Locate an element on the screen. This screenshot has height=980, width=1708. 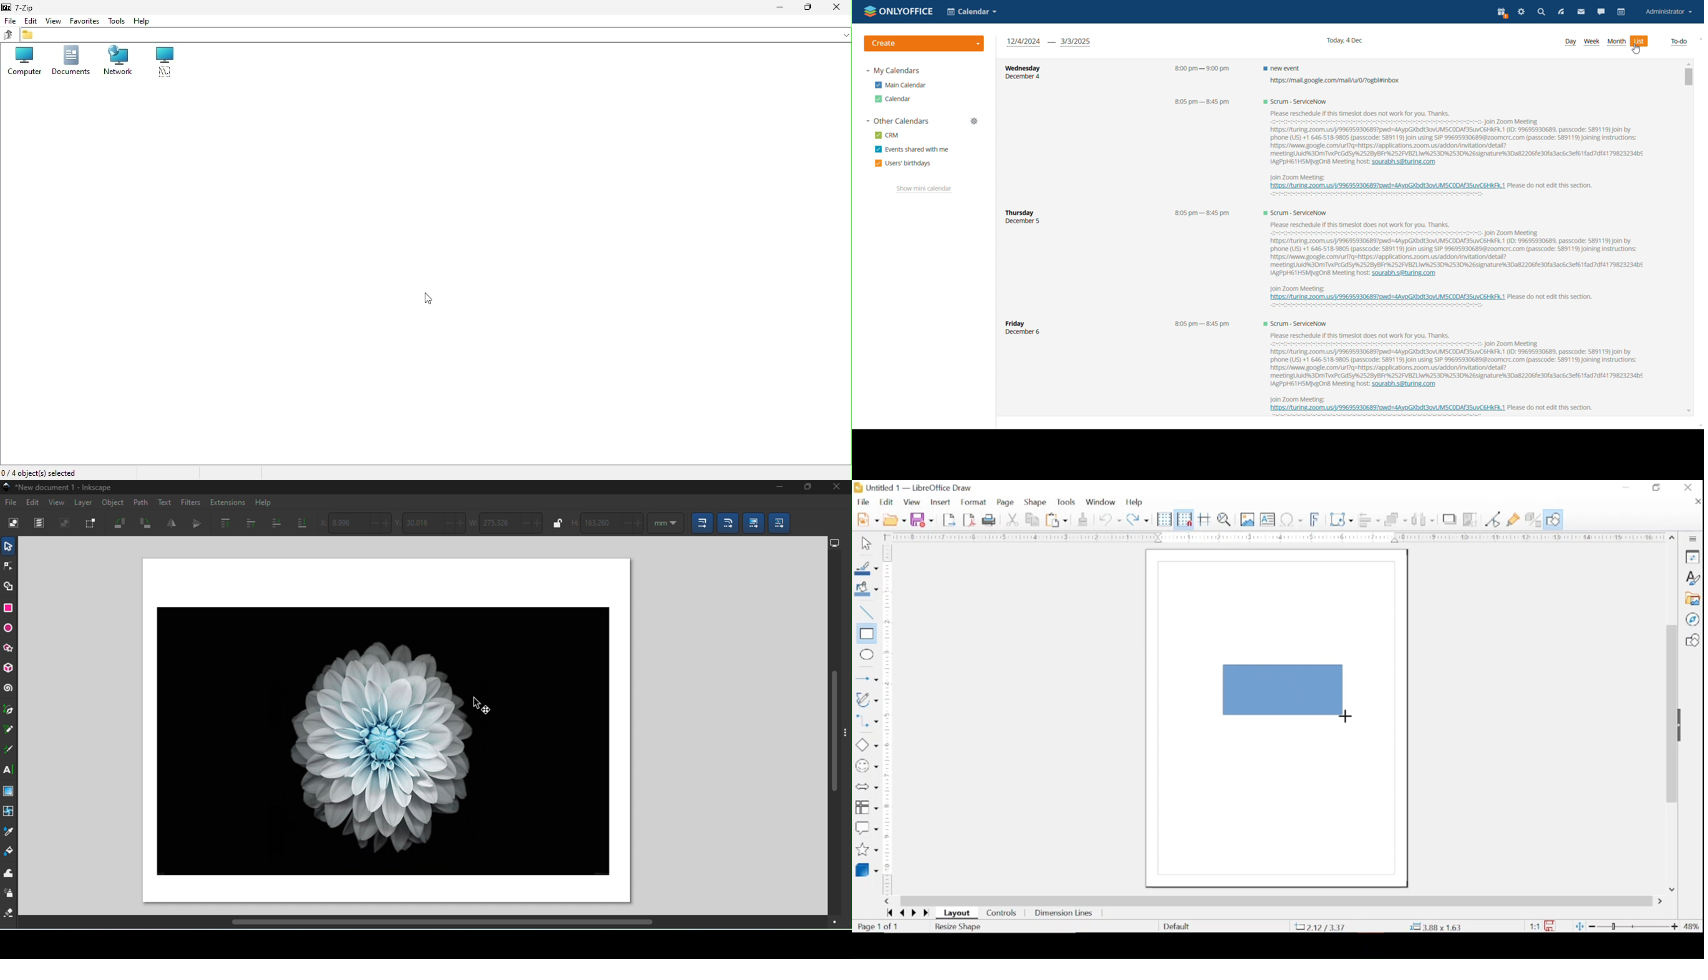
cursor is located at coordinates (431, 300).